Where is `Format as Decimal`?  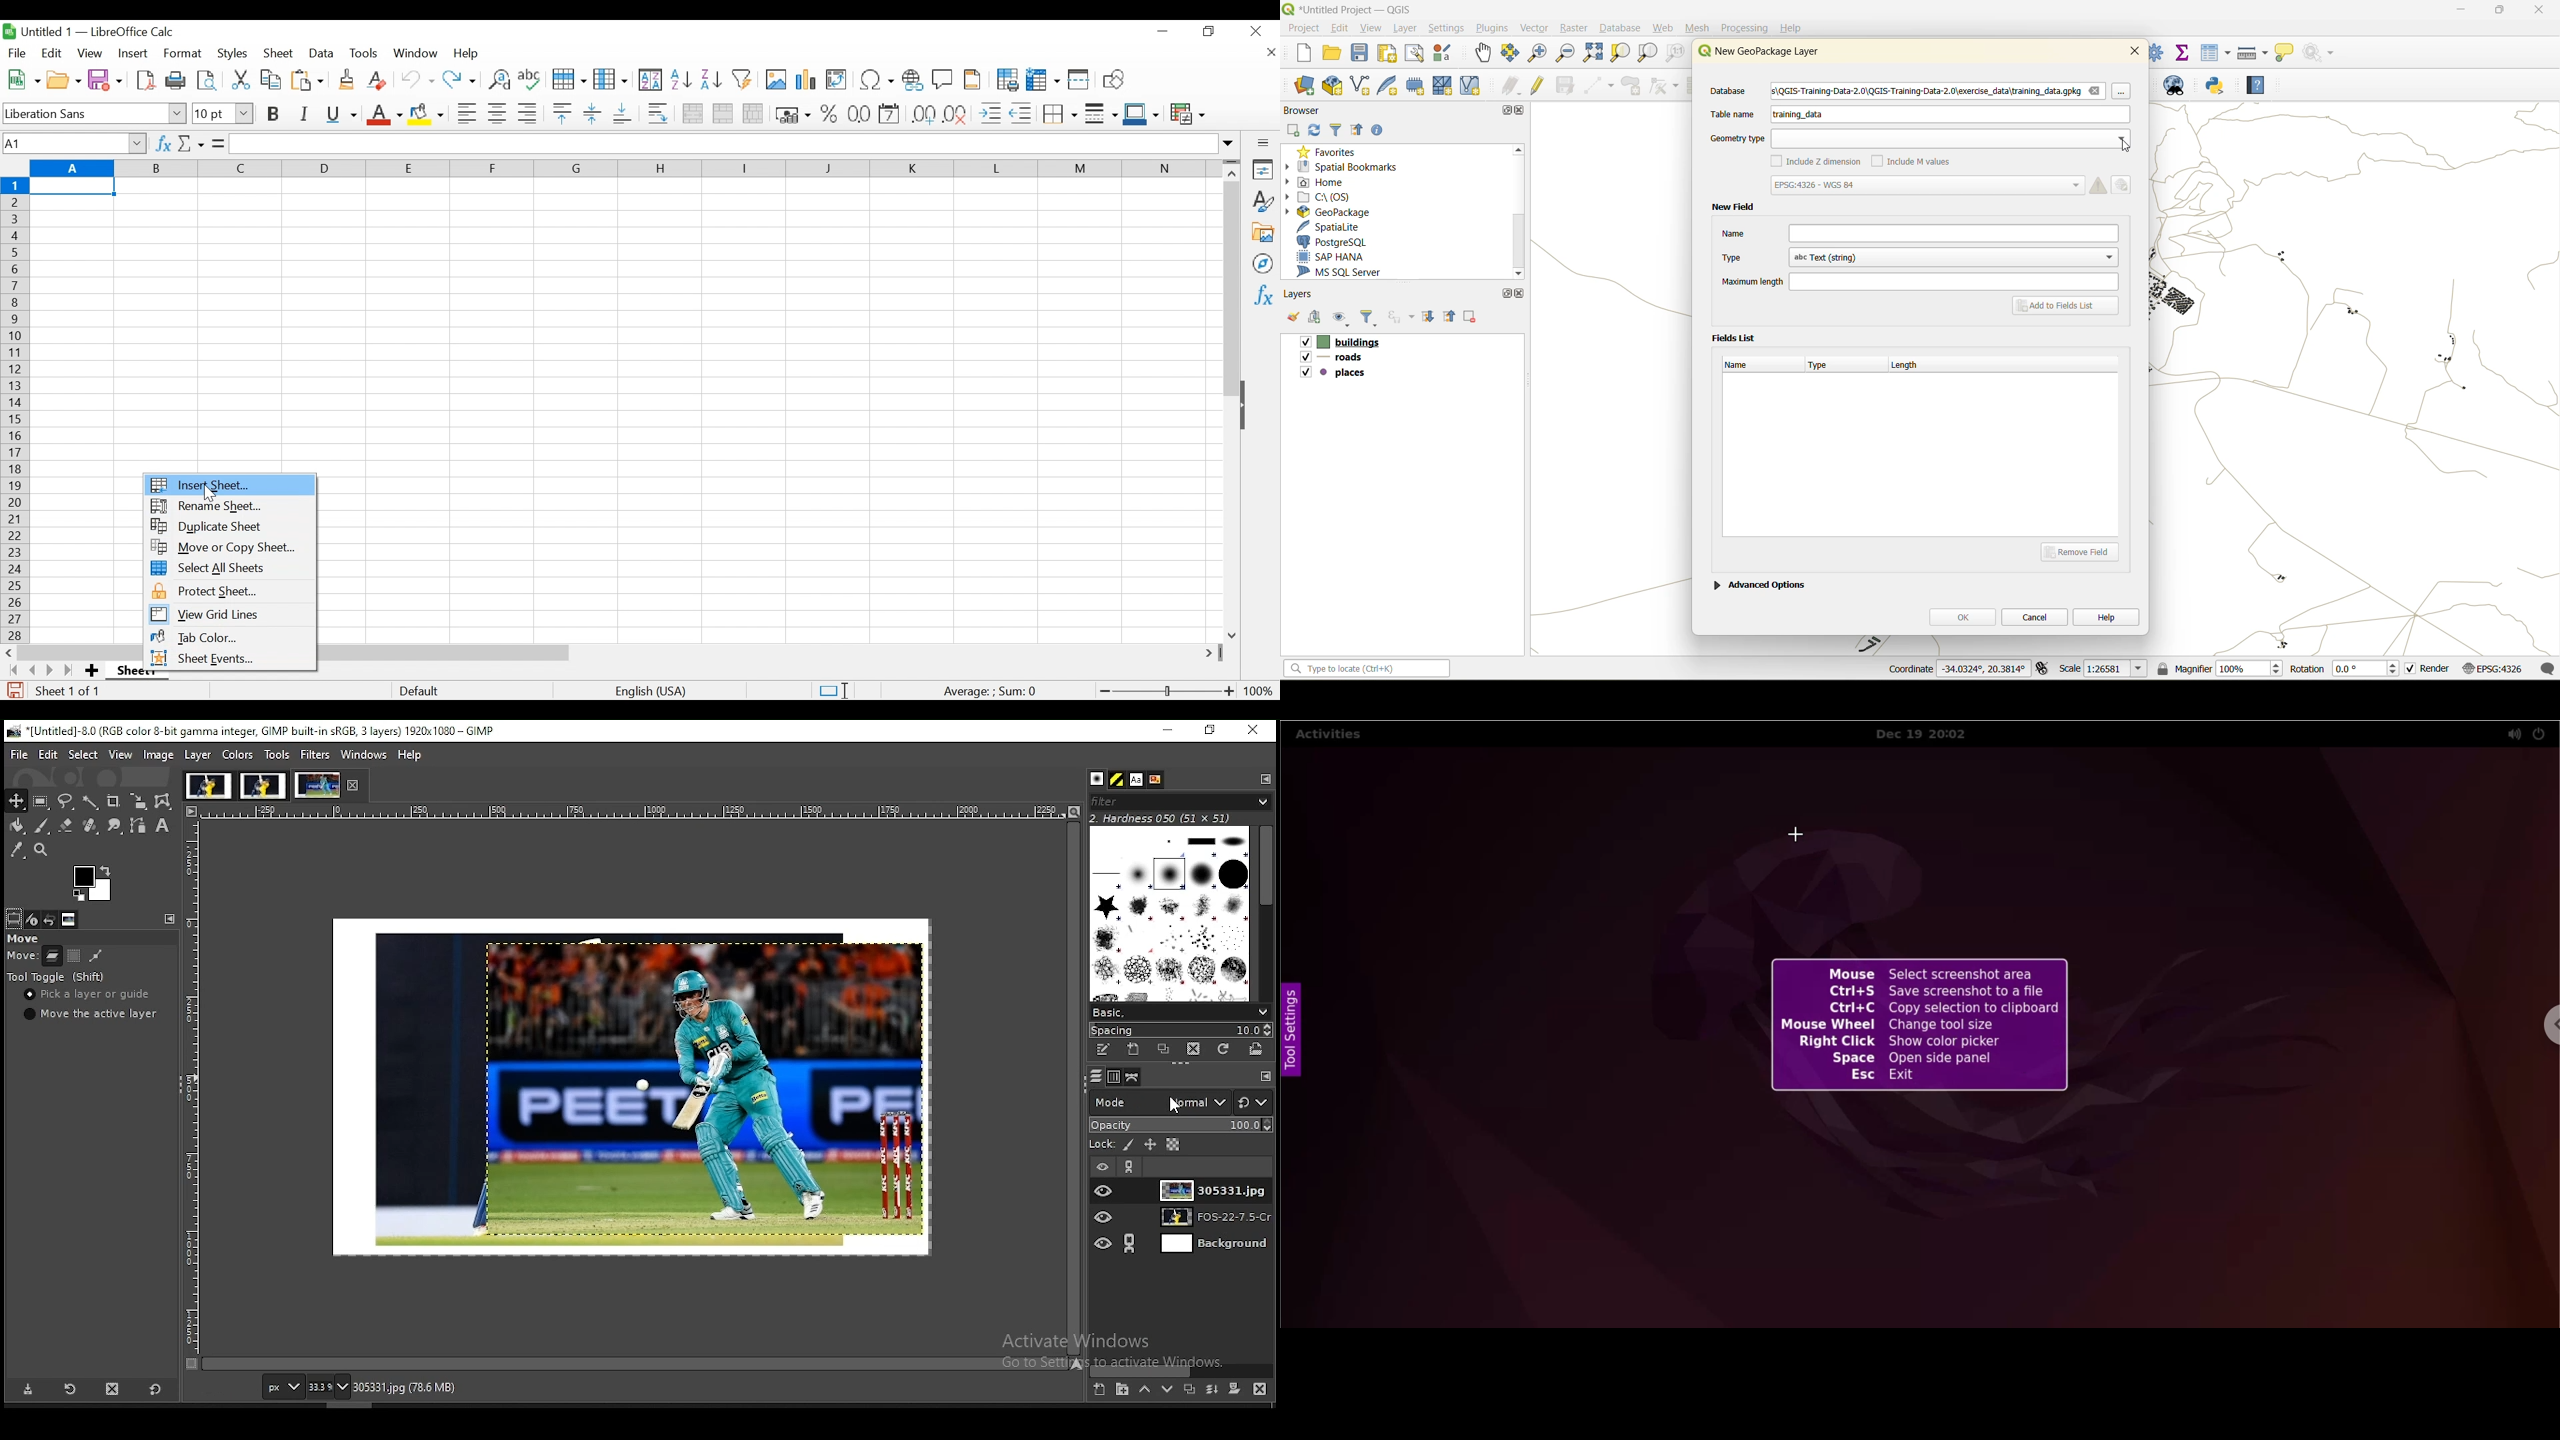
Format as Decimal is located at coordinates (923, 115).